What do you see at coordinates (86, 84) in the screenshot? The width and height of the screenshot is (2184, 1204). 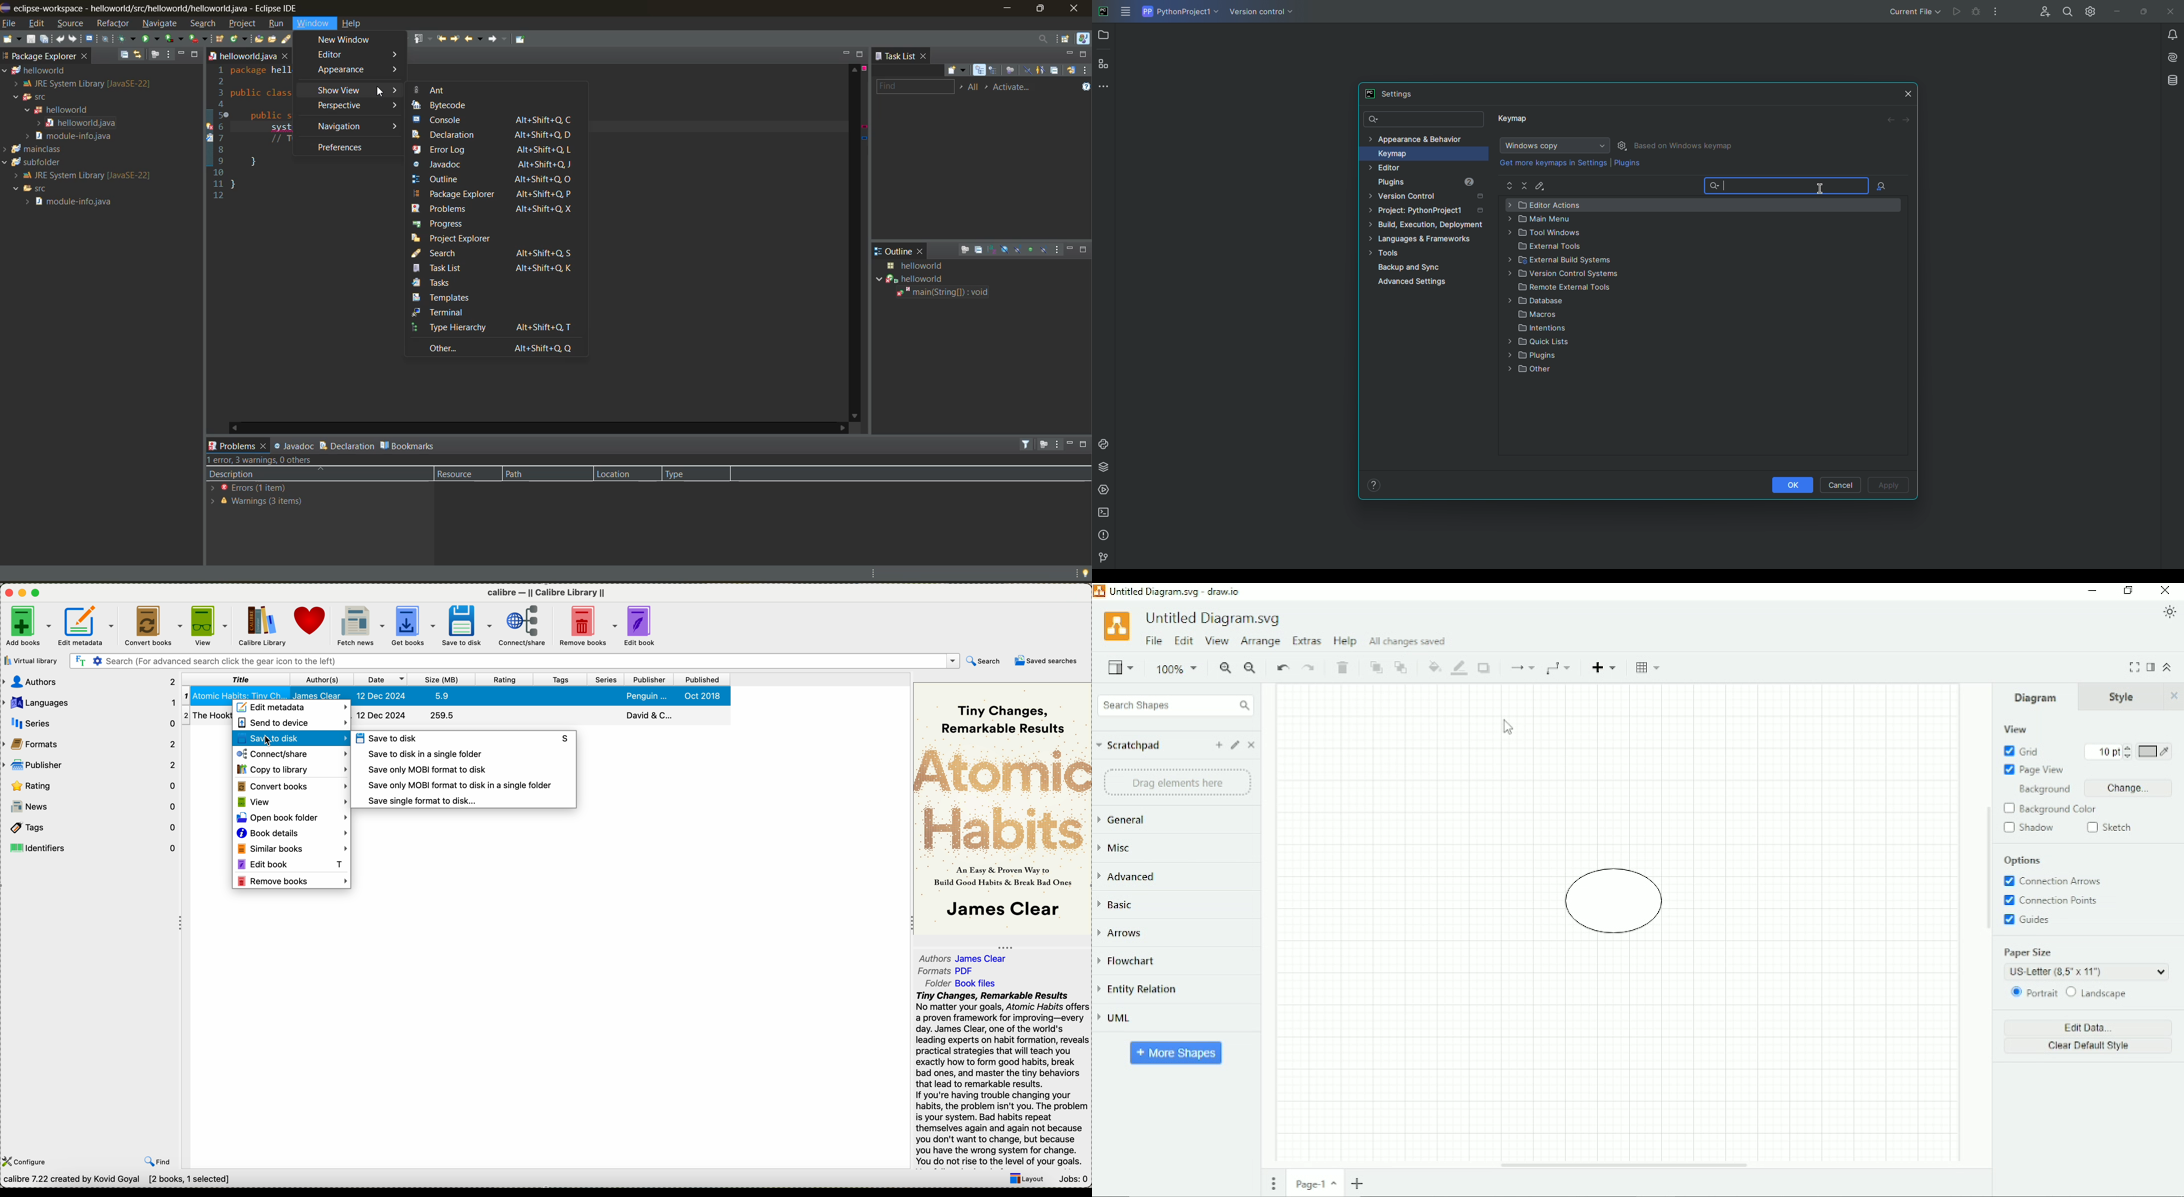 I see `JRE System Library [Java SE-22]` at bounding box center [86, 84].